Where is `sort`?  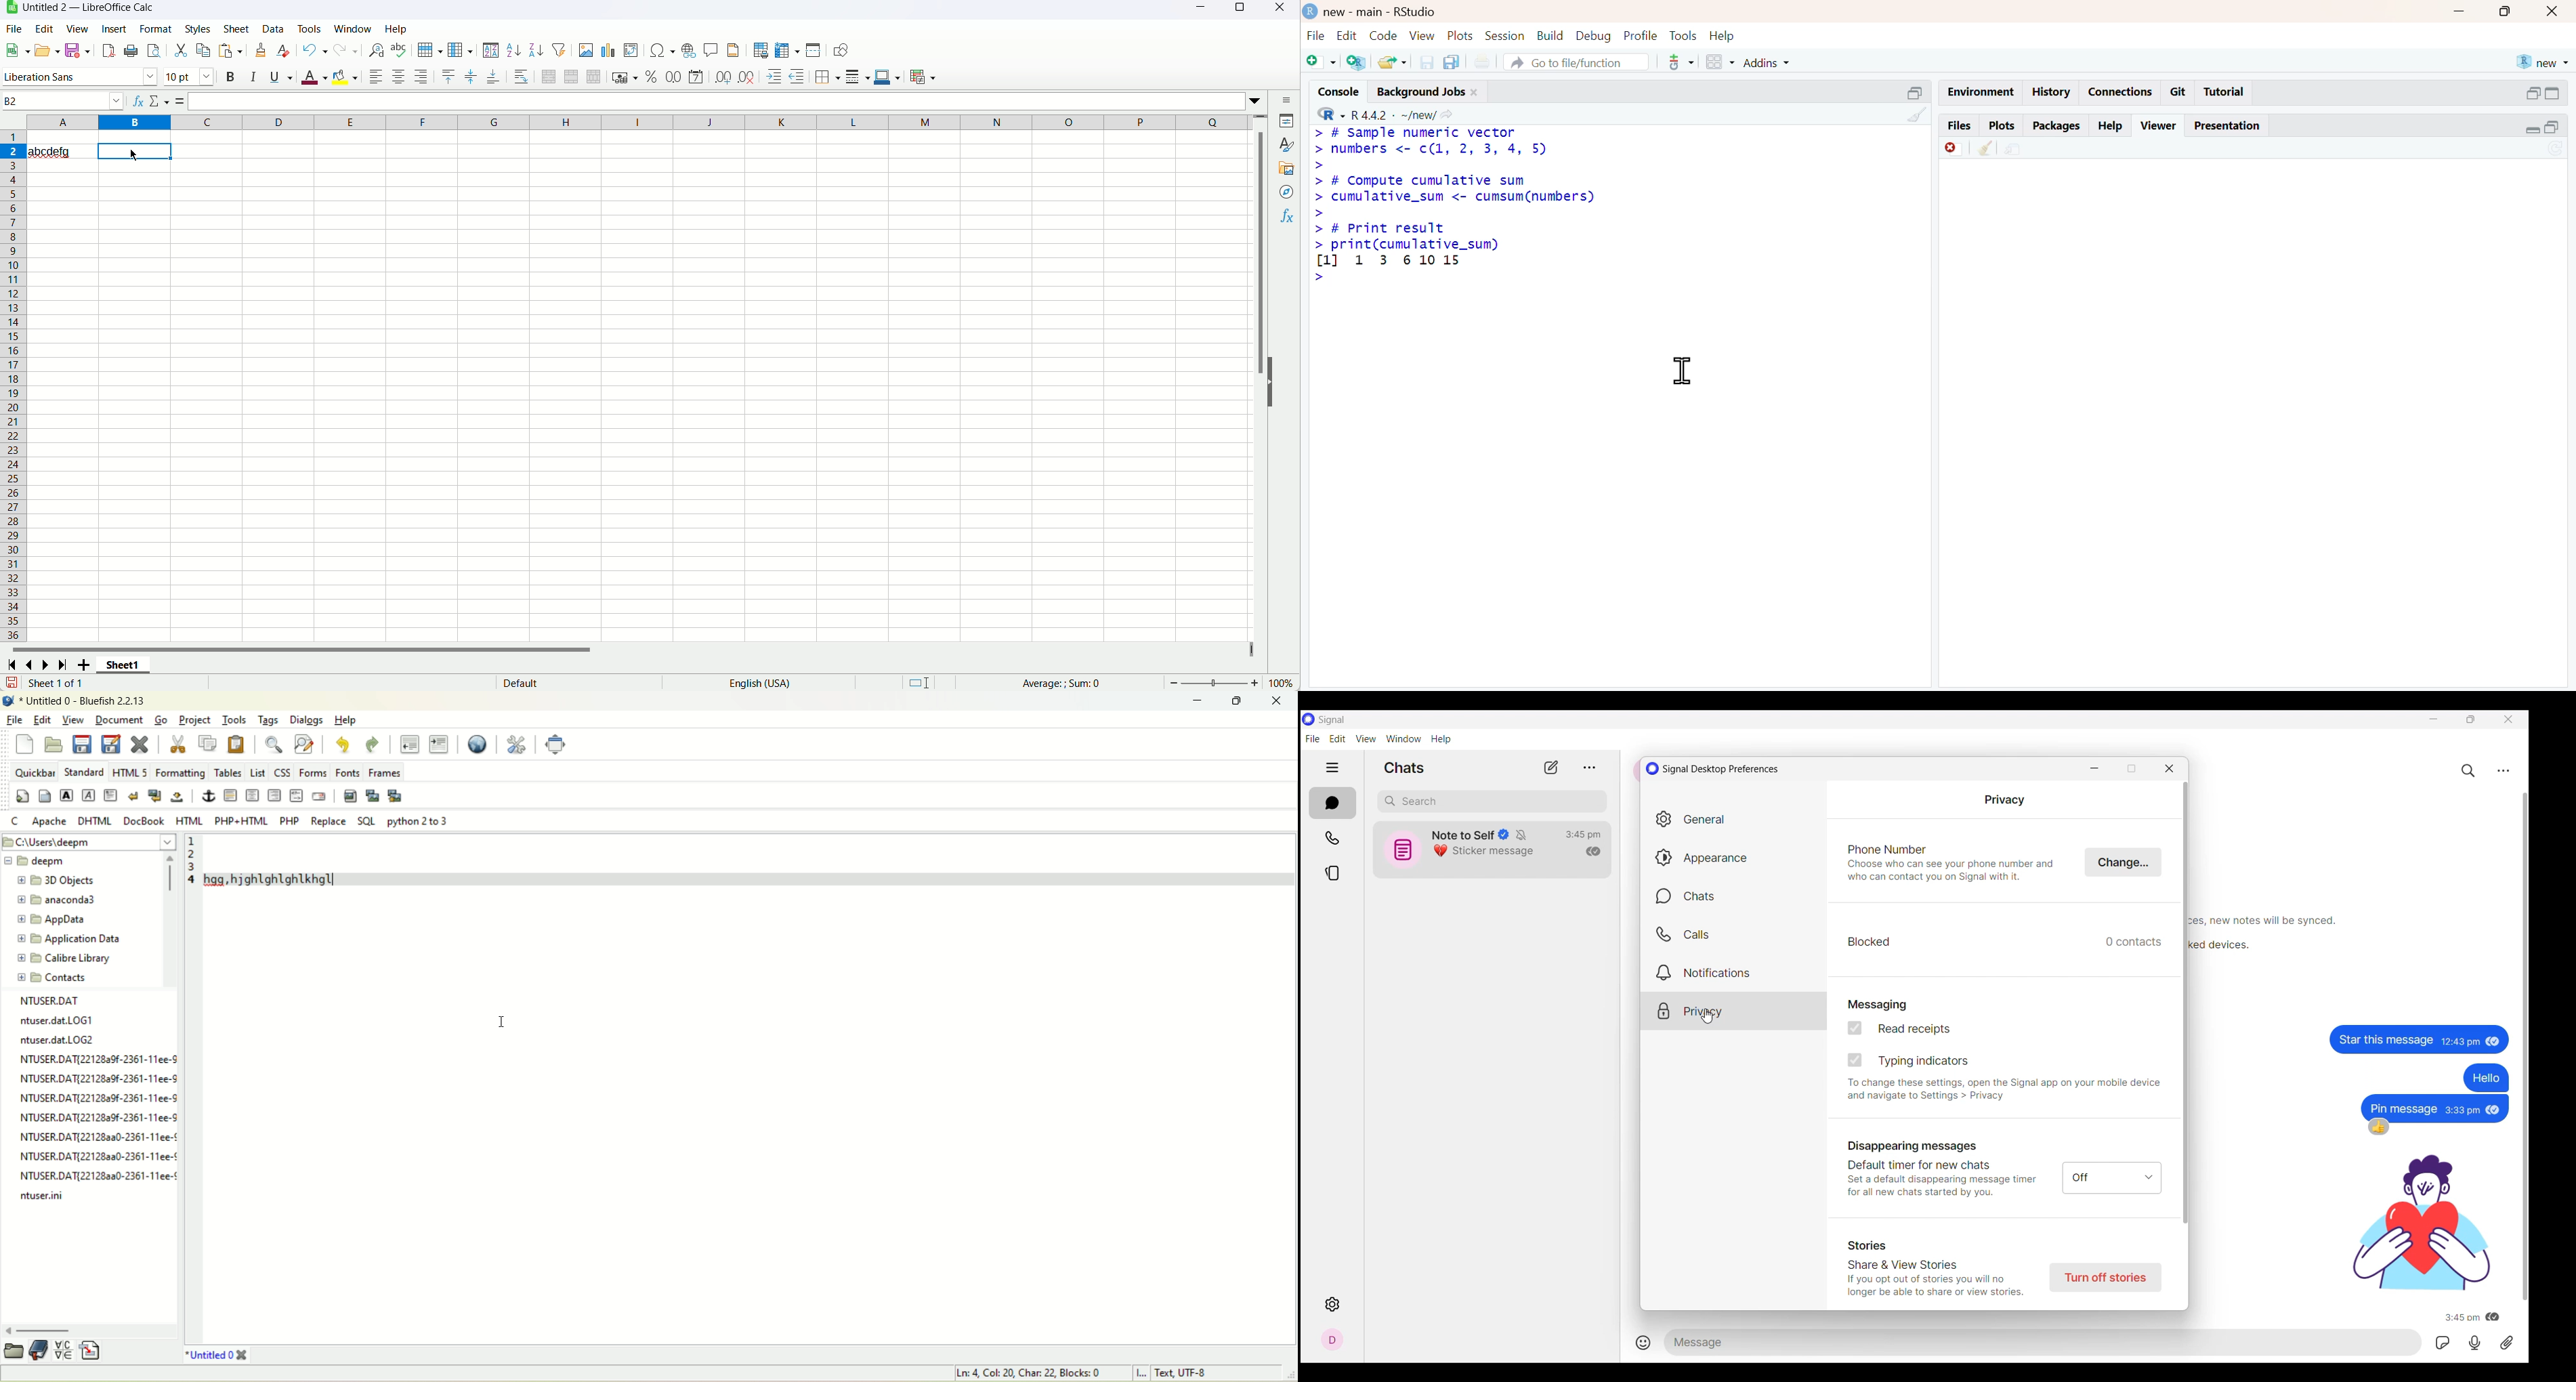
sort is located at coordinates (492, 51).